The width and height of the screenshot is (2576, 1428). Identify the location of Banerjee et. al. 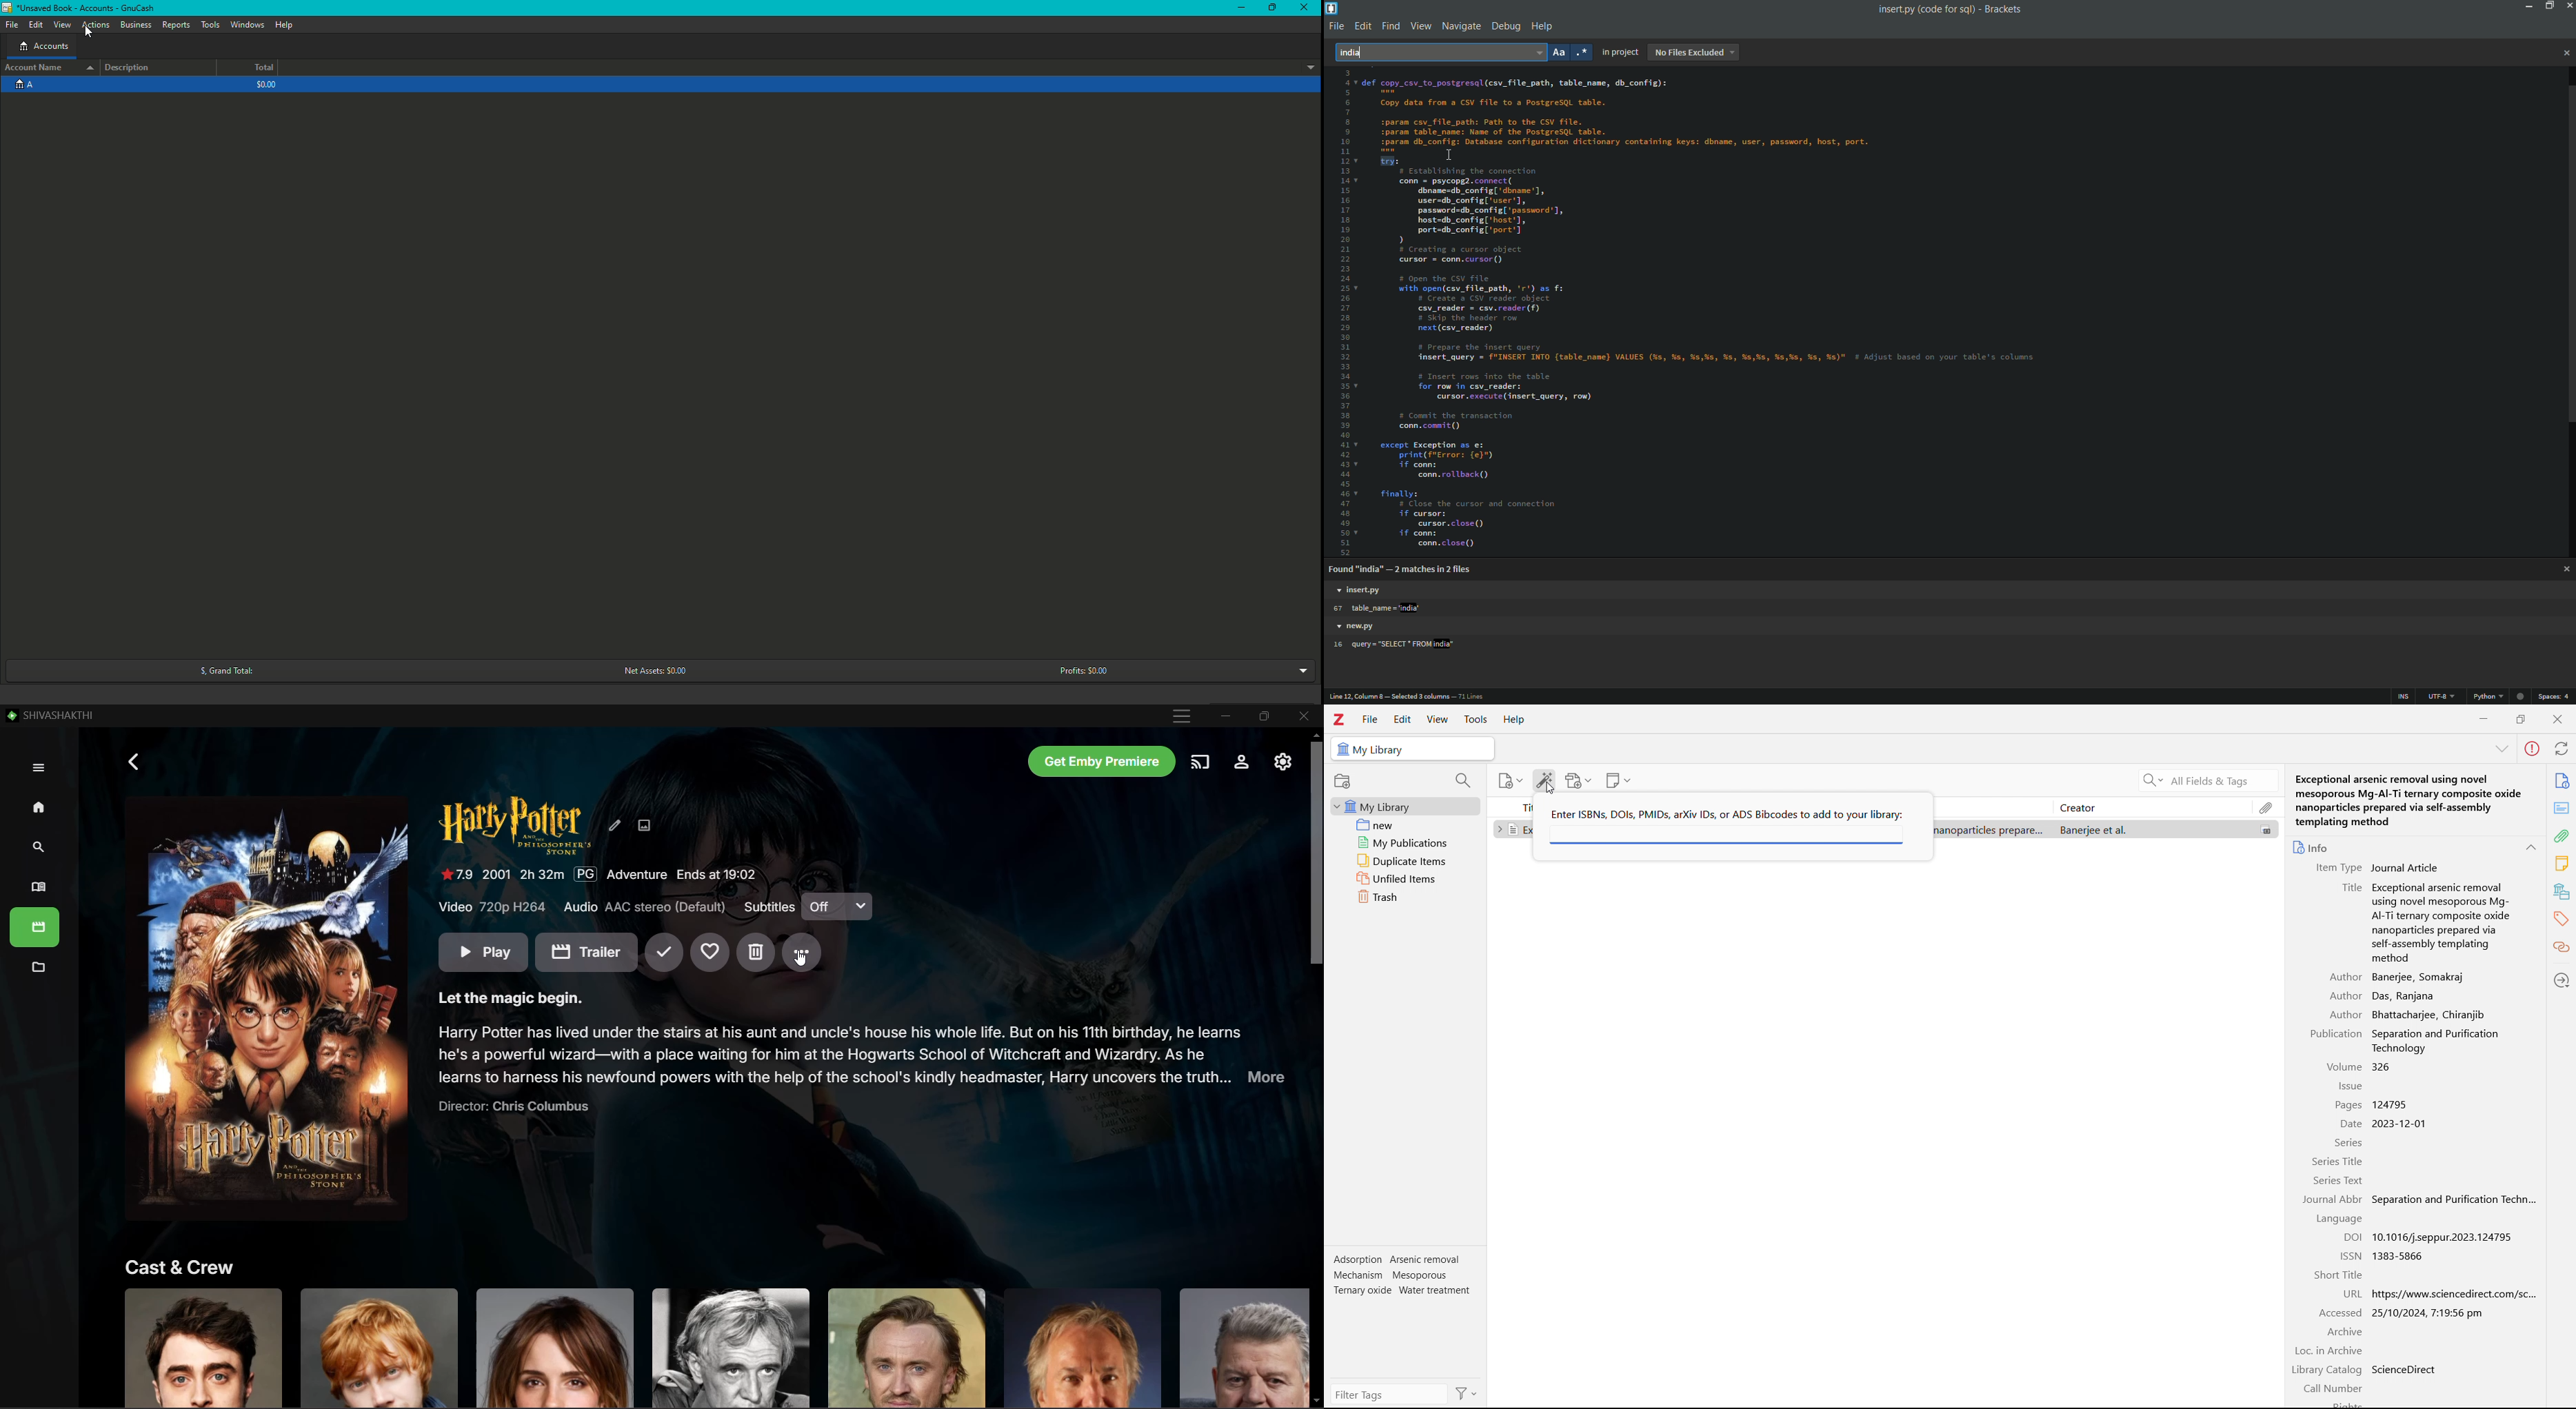
(2151, 829).